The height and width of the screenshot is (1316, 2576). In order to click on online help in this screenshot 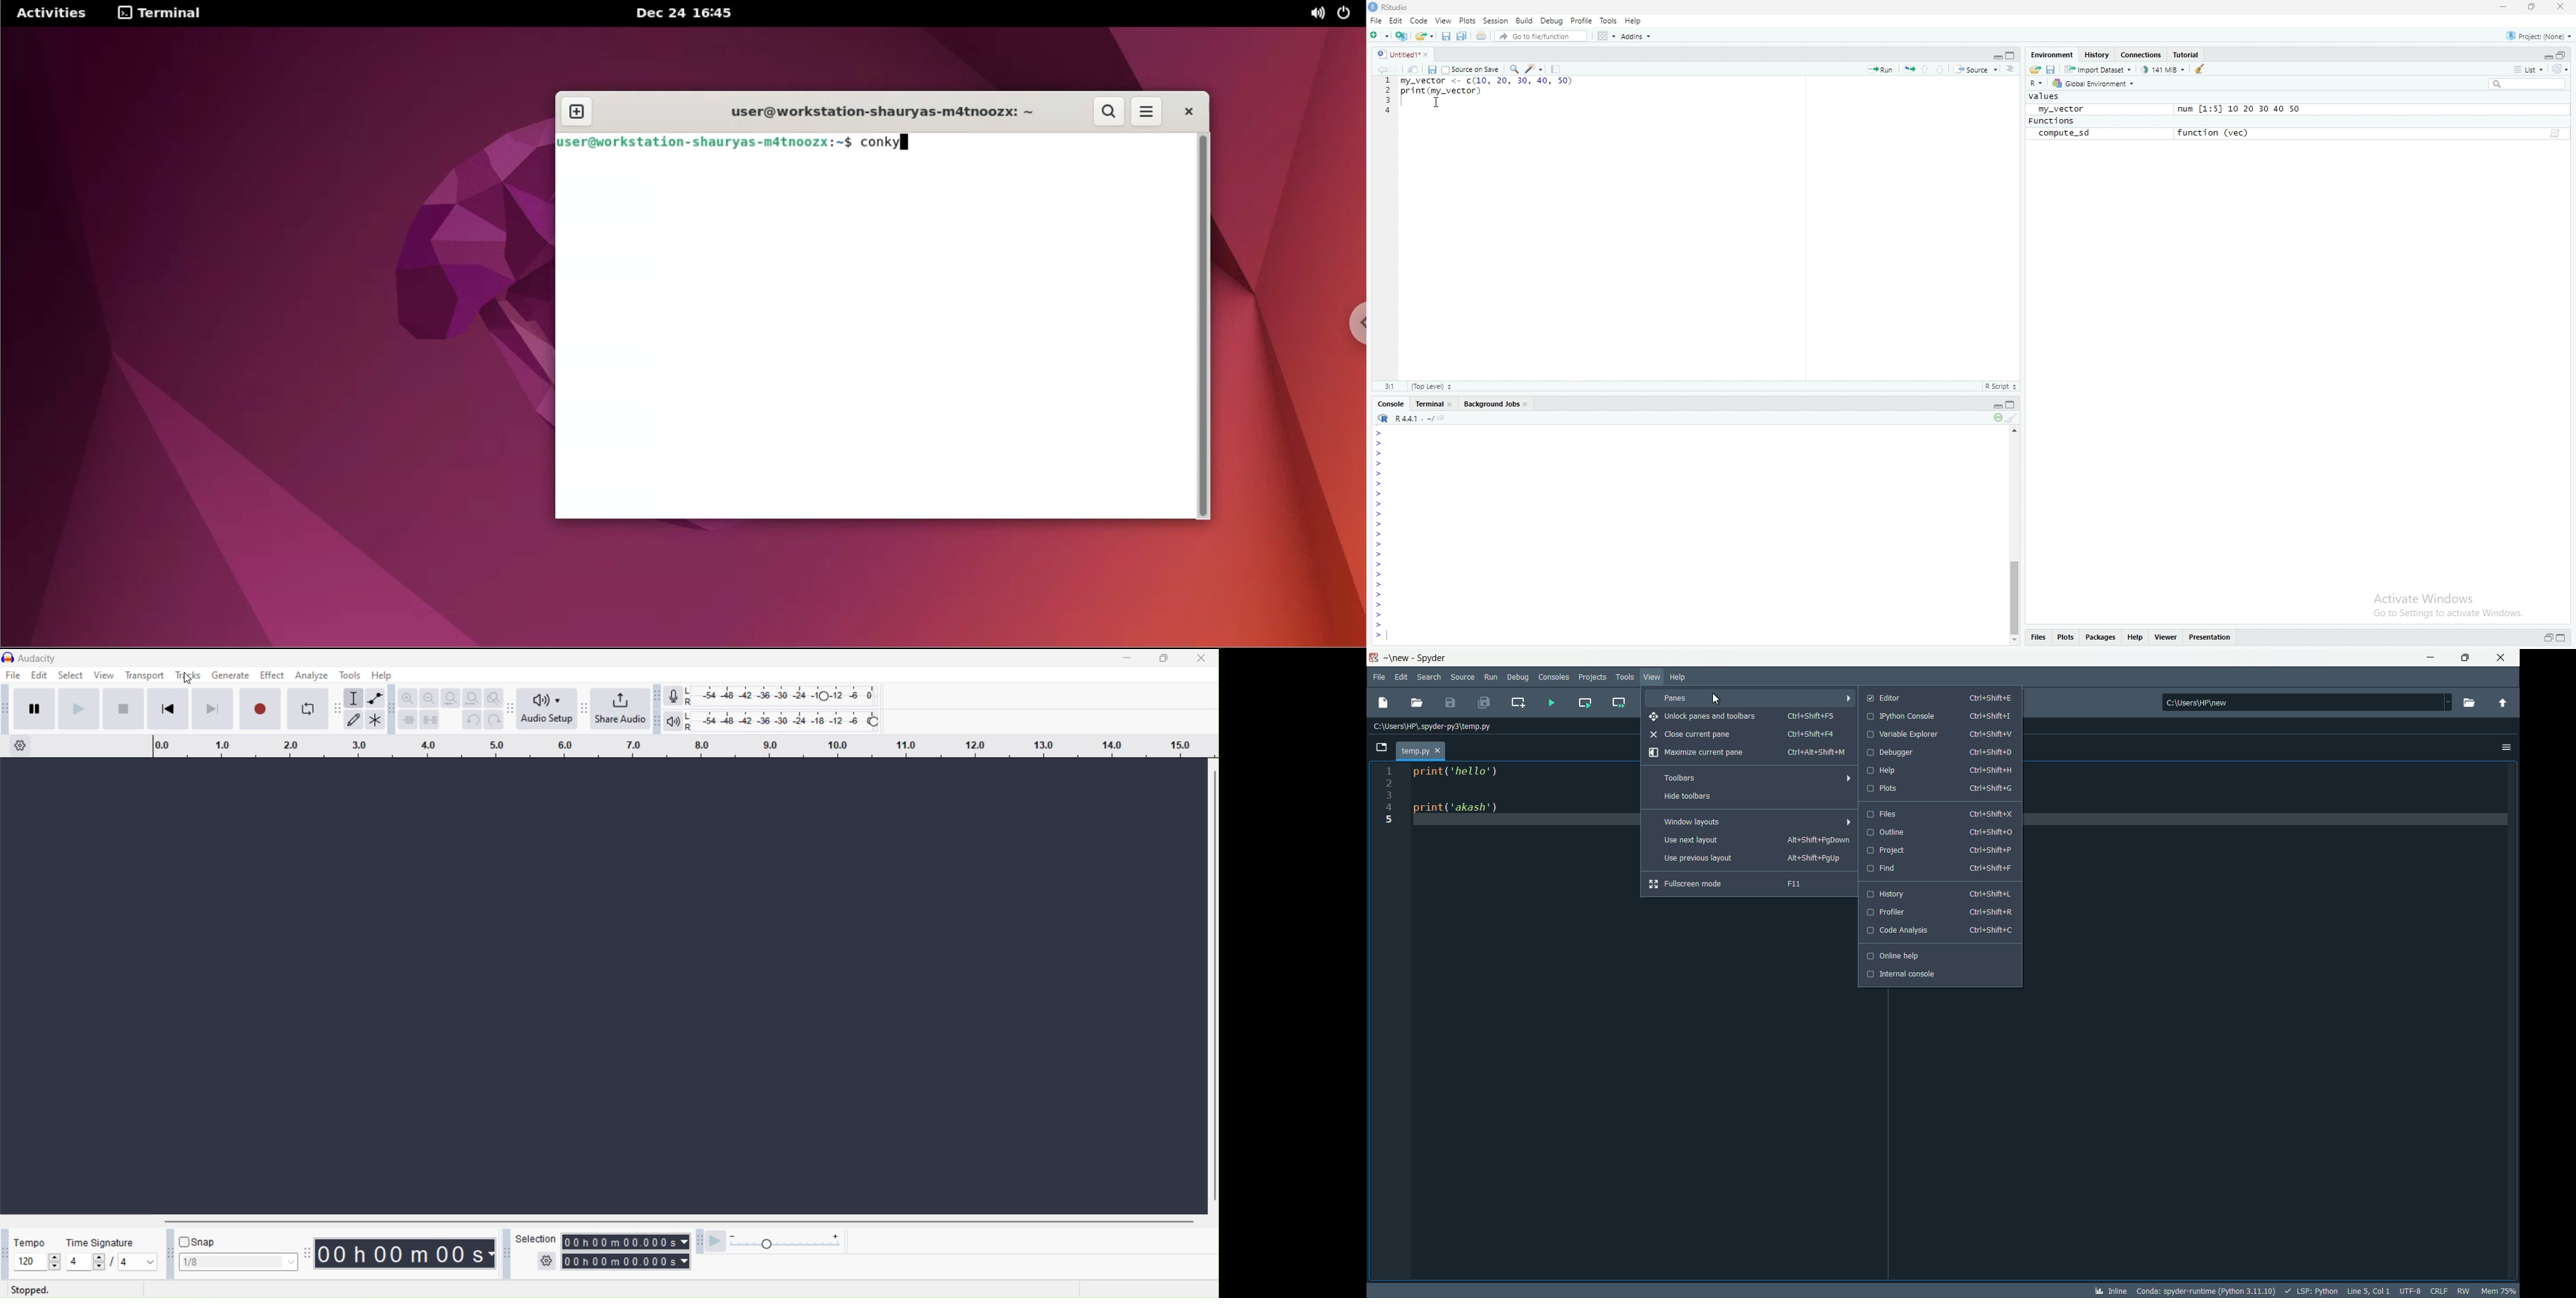, I will do `click(1937, 956)`.